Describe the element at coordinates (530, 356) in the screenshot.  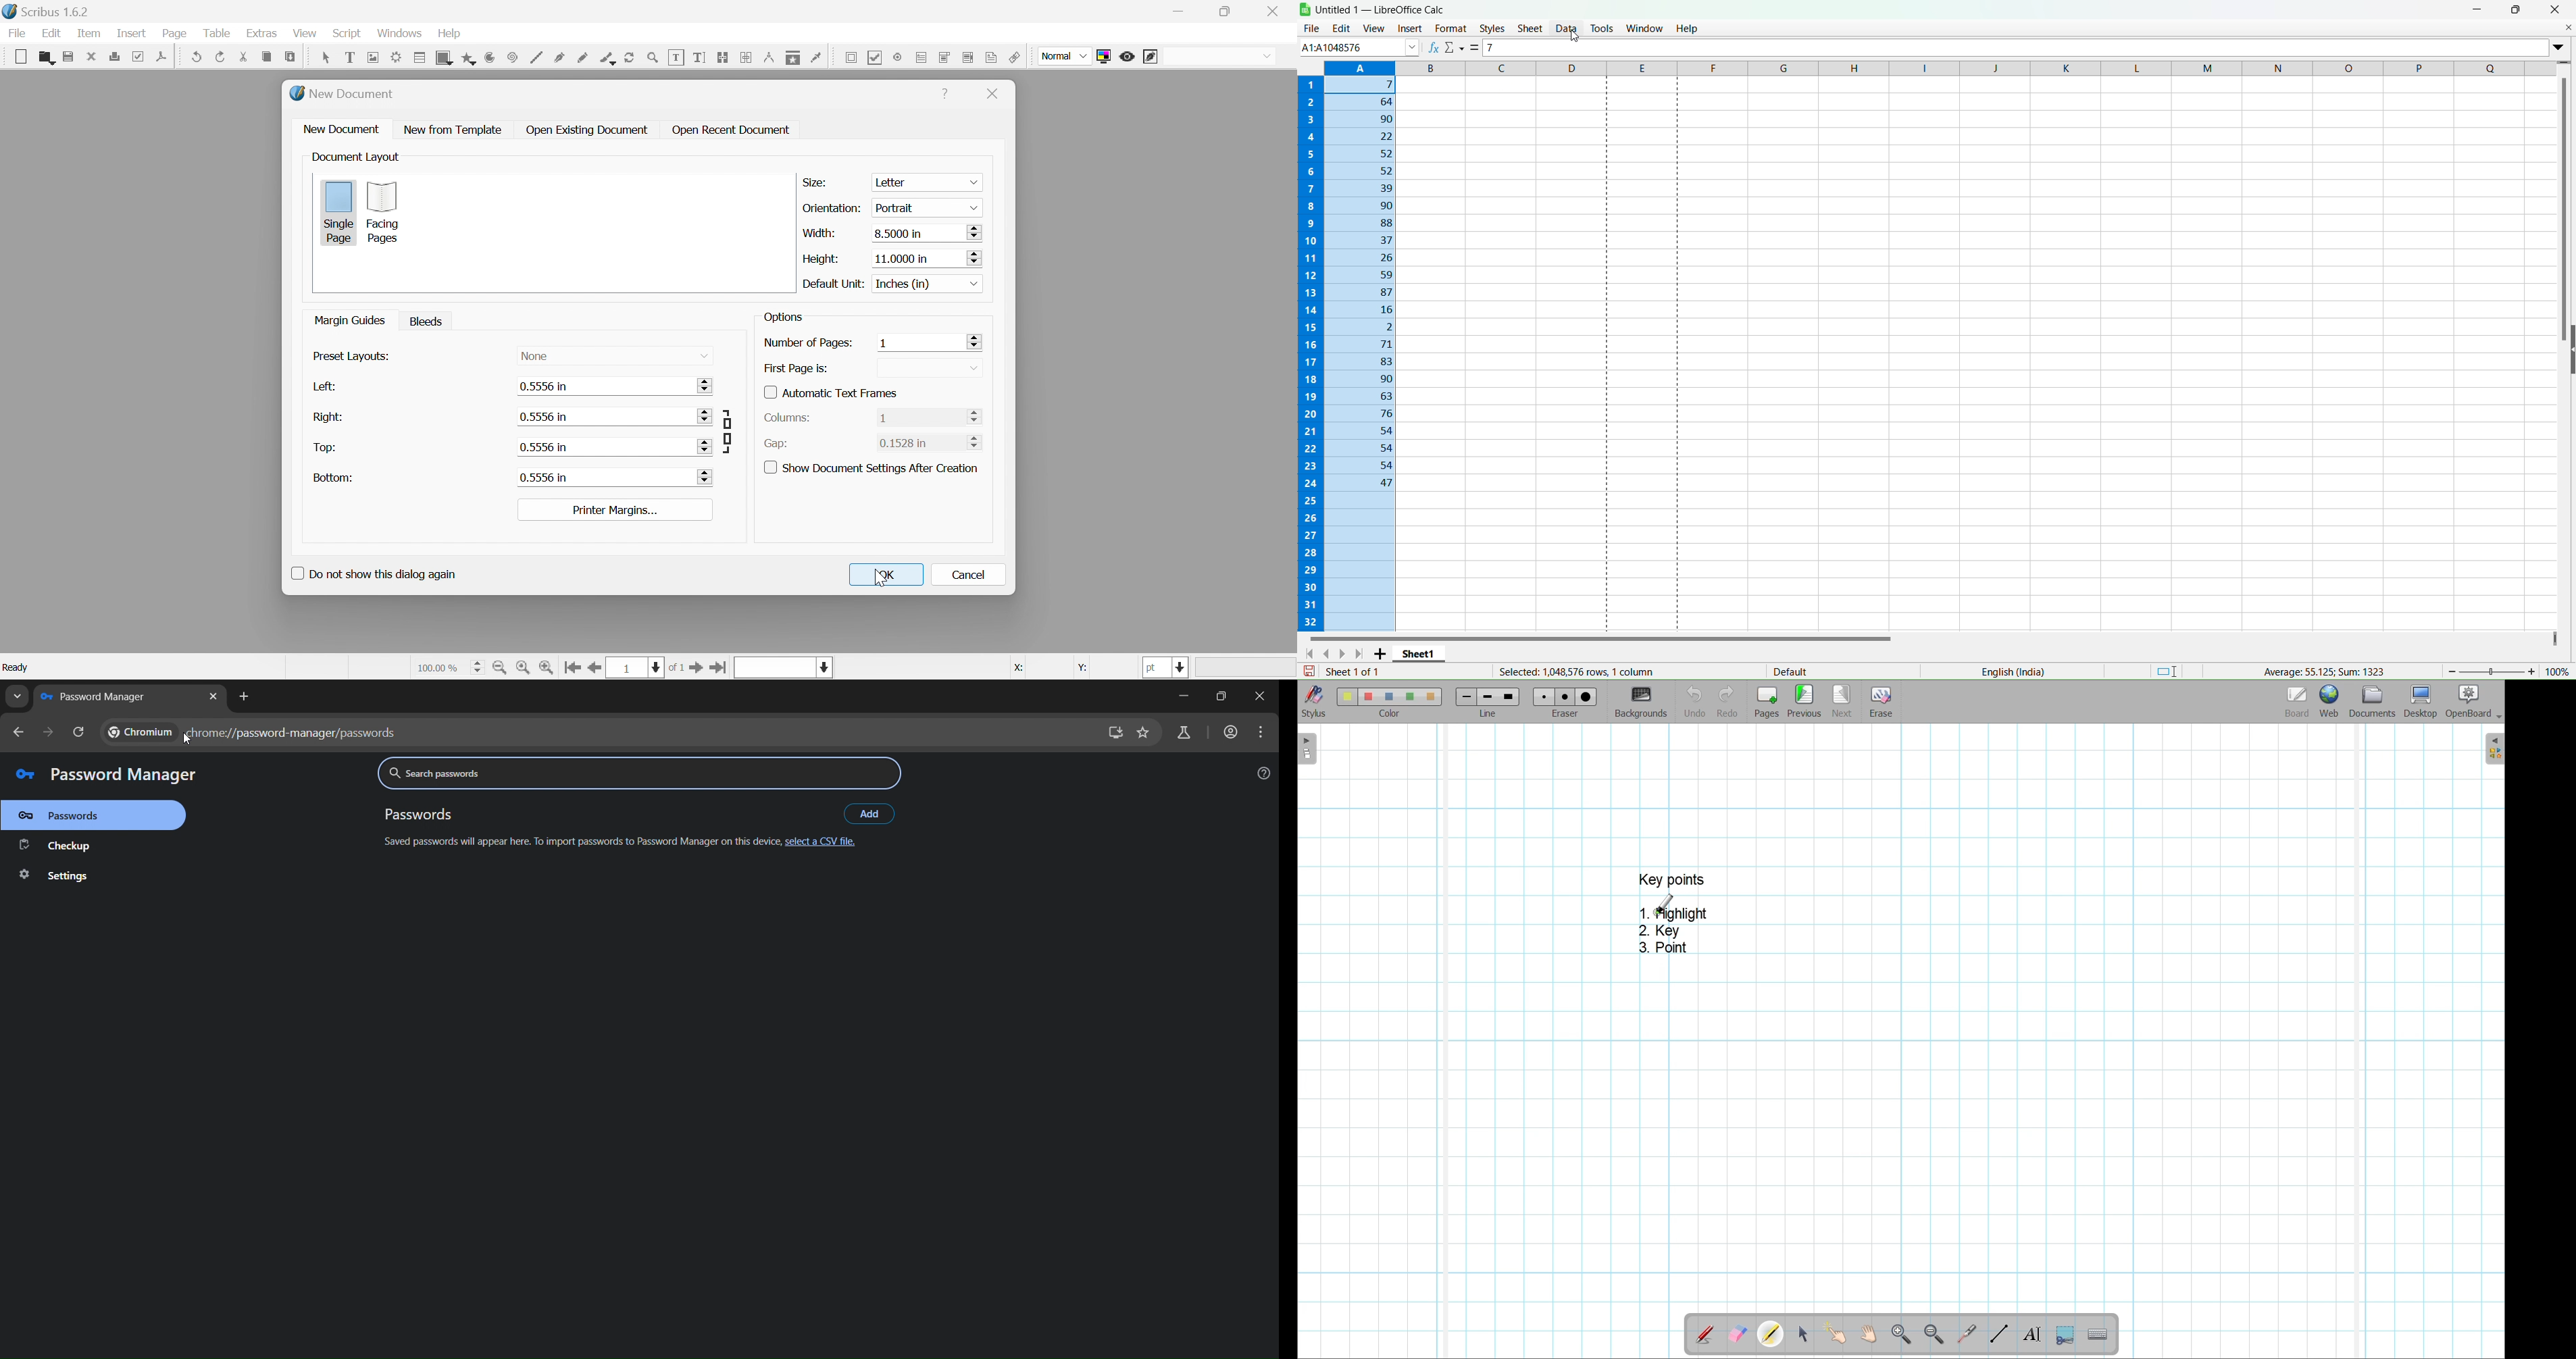
I see `none` at that location.